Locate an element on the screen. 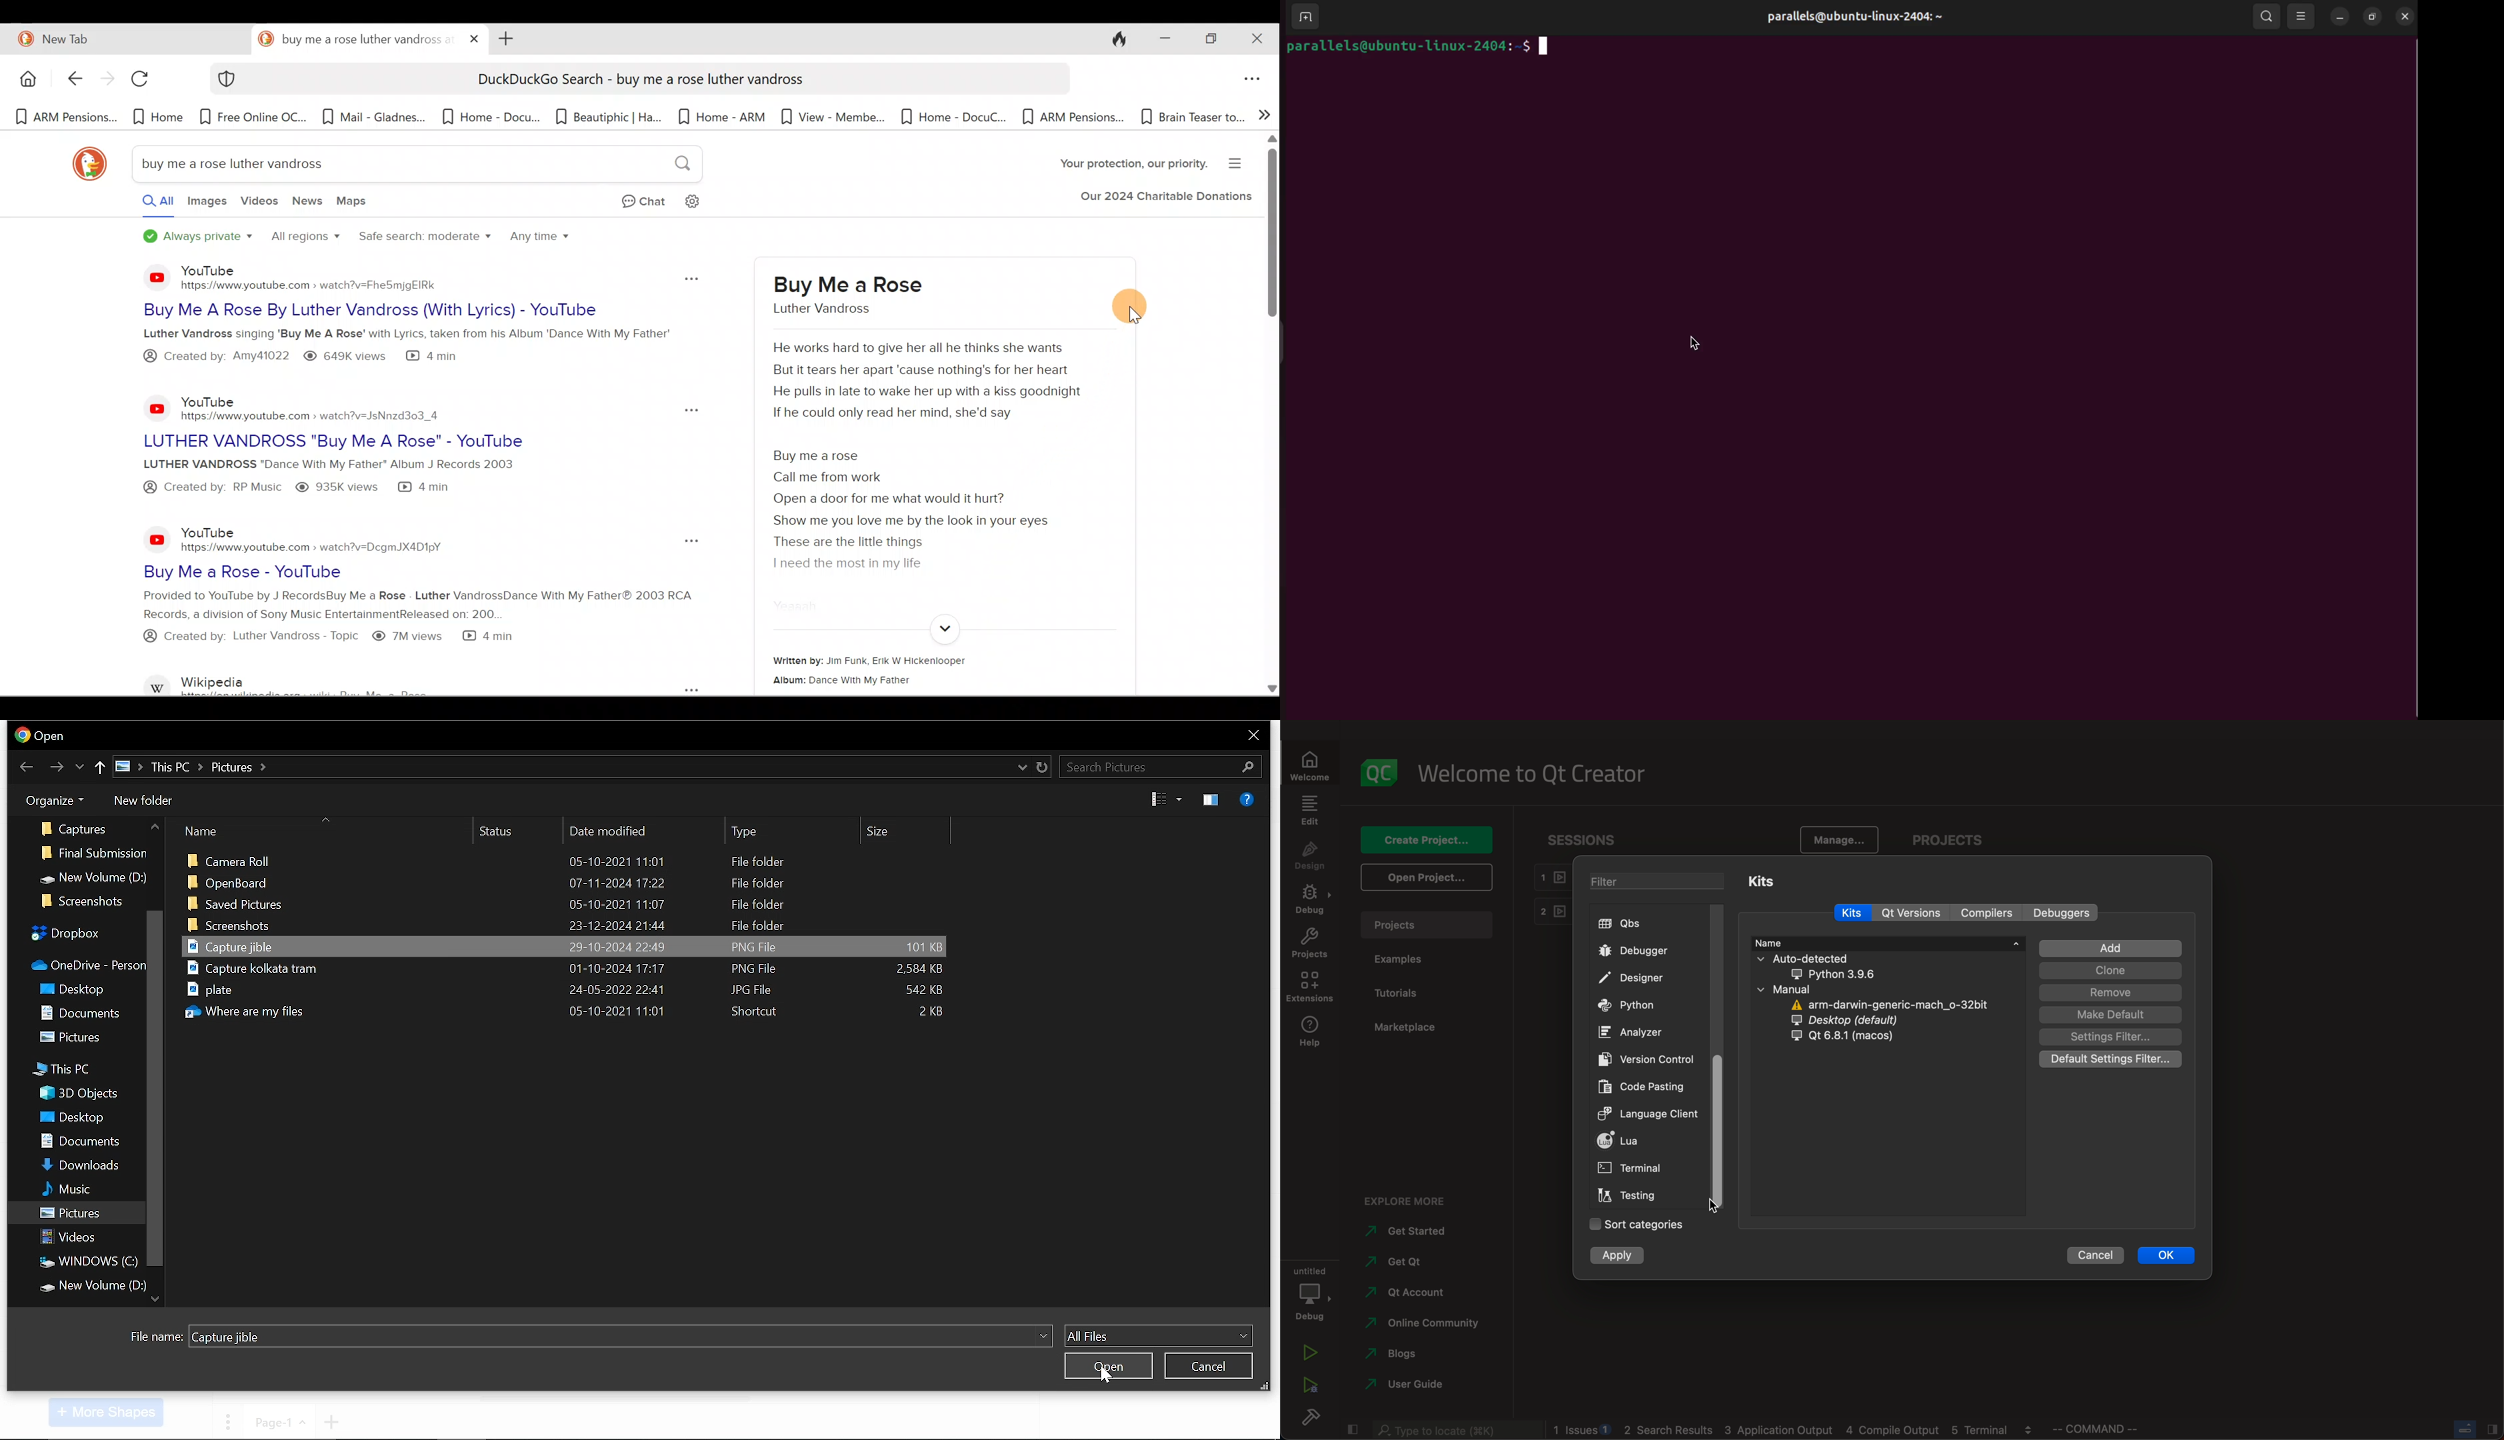  account is located at coordinates (1406, 1295).